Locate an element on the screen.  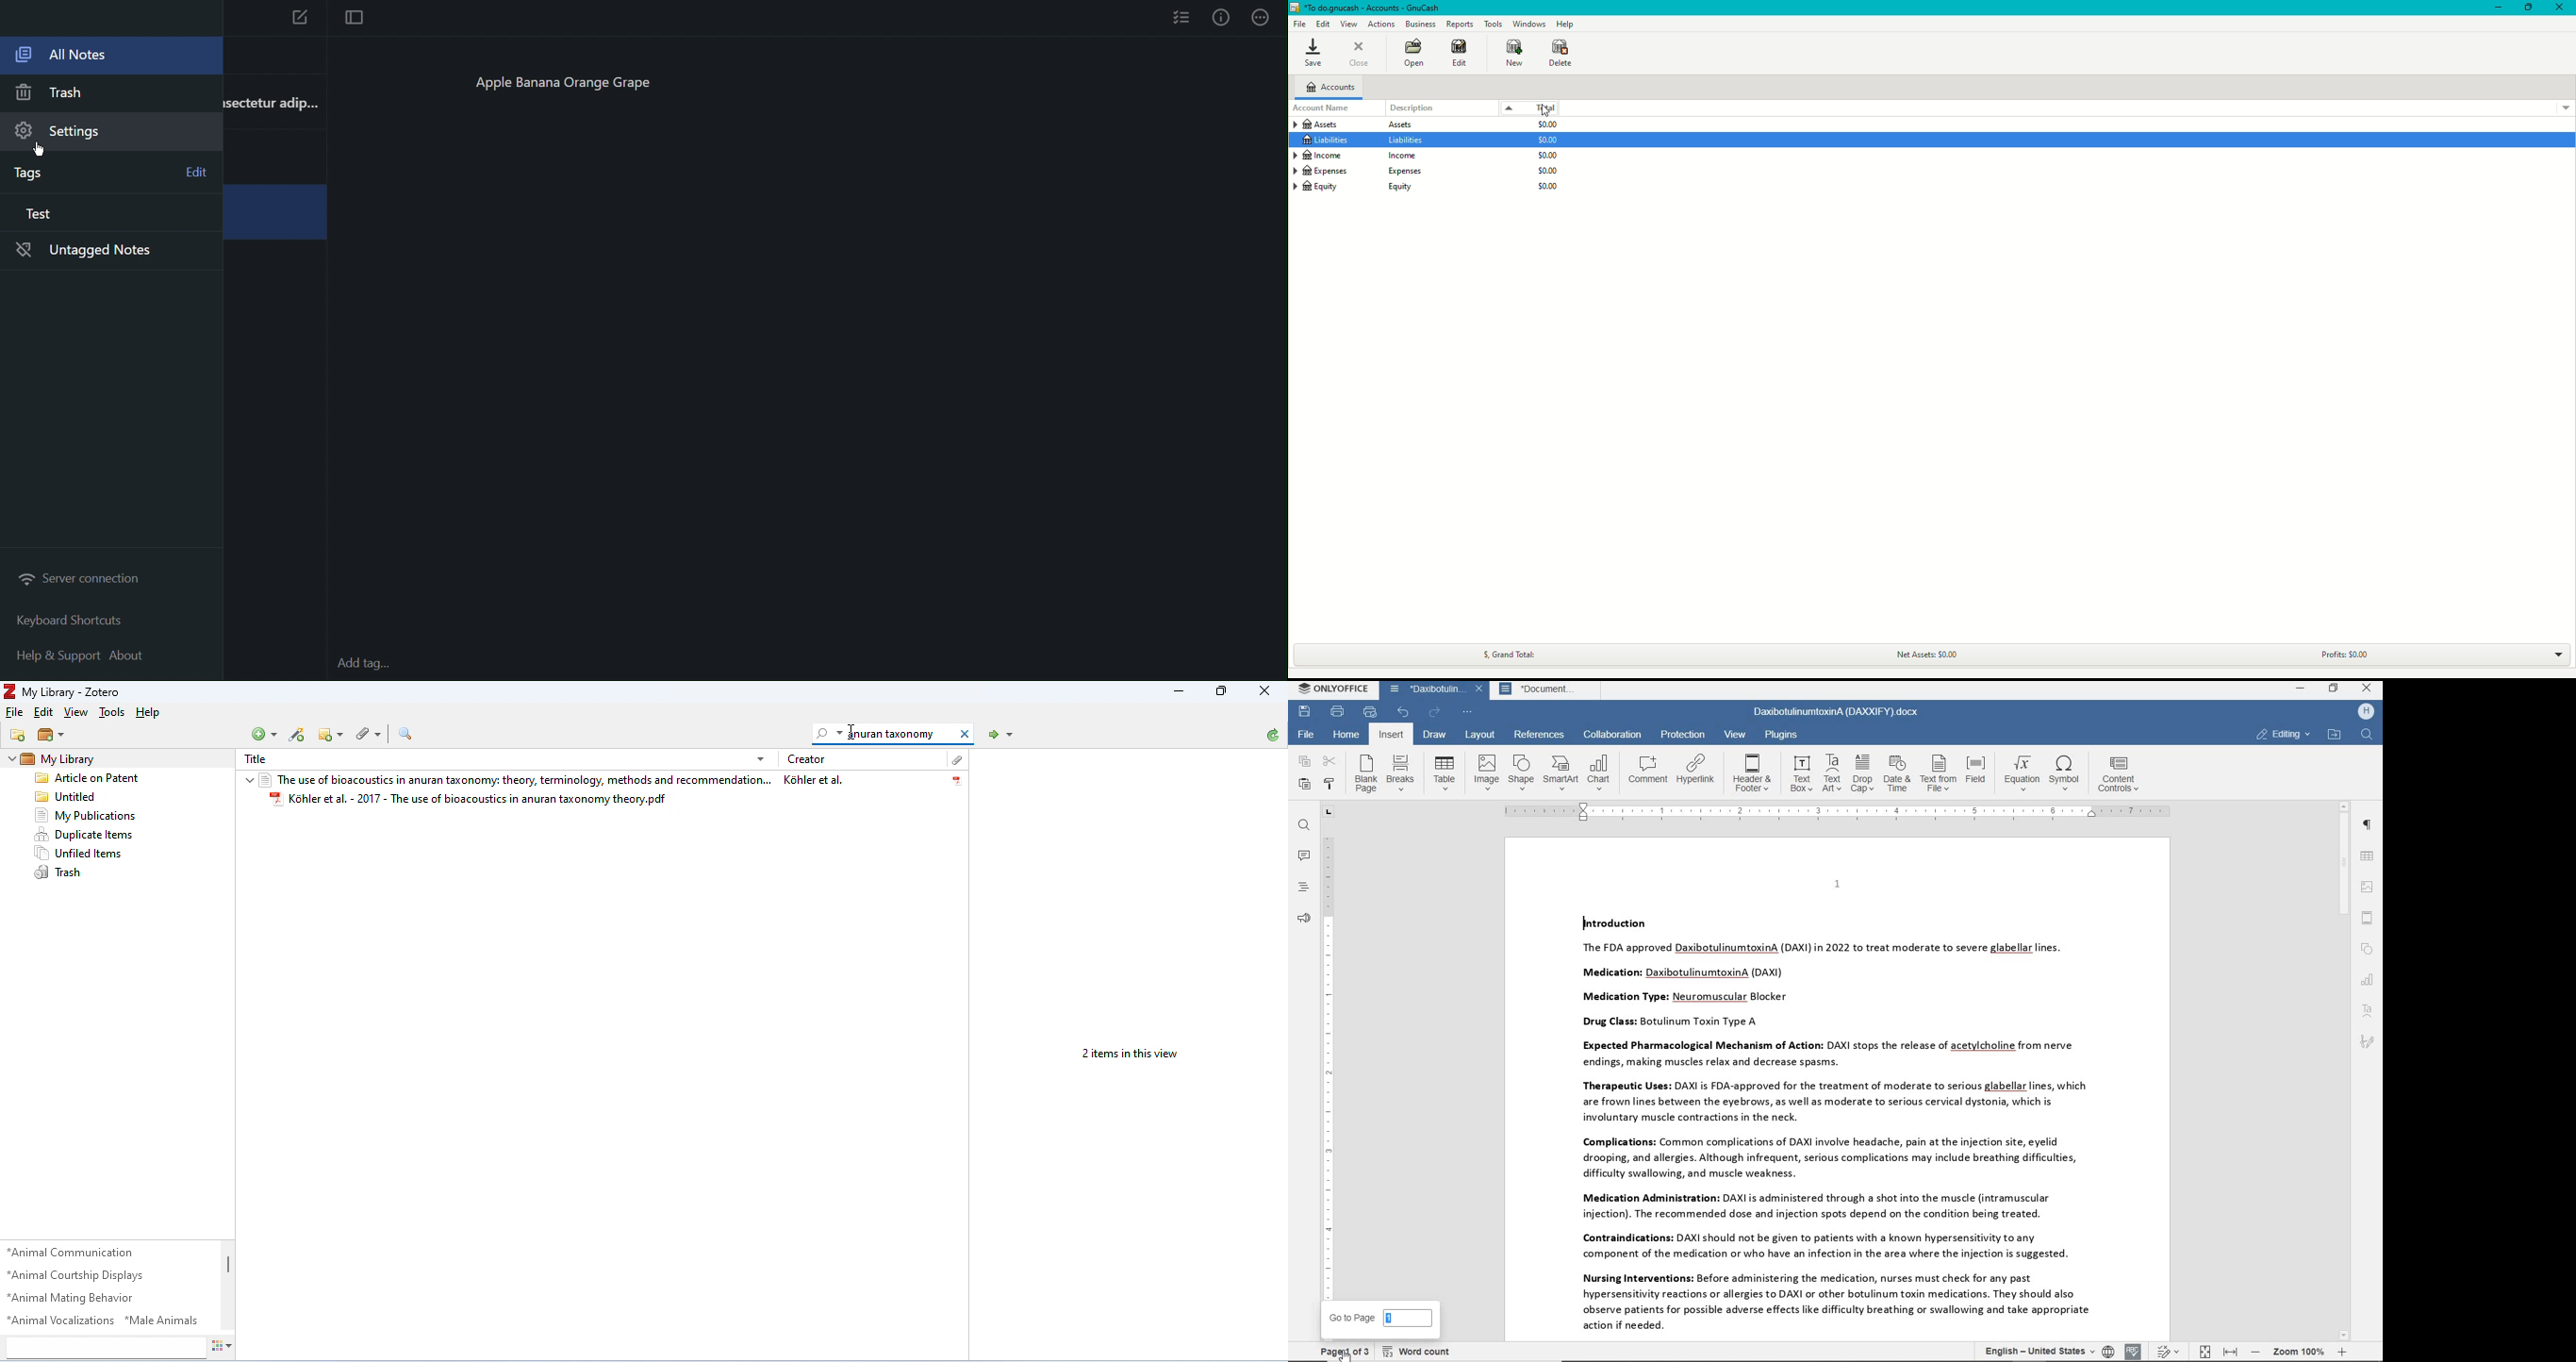
text box is located at coordinates (1801, 774).